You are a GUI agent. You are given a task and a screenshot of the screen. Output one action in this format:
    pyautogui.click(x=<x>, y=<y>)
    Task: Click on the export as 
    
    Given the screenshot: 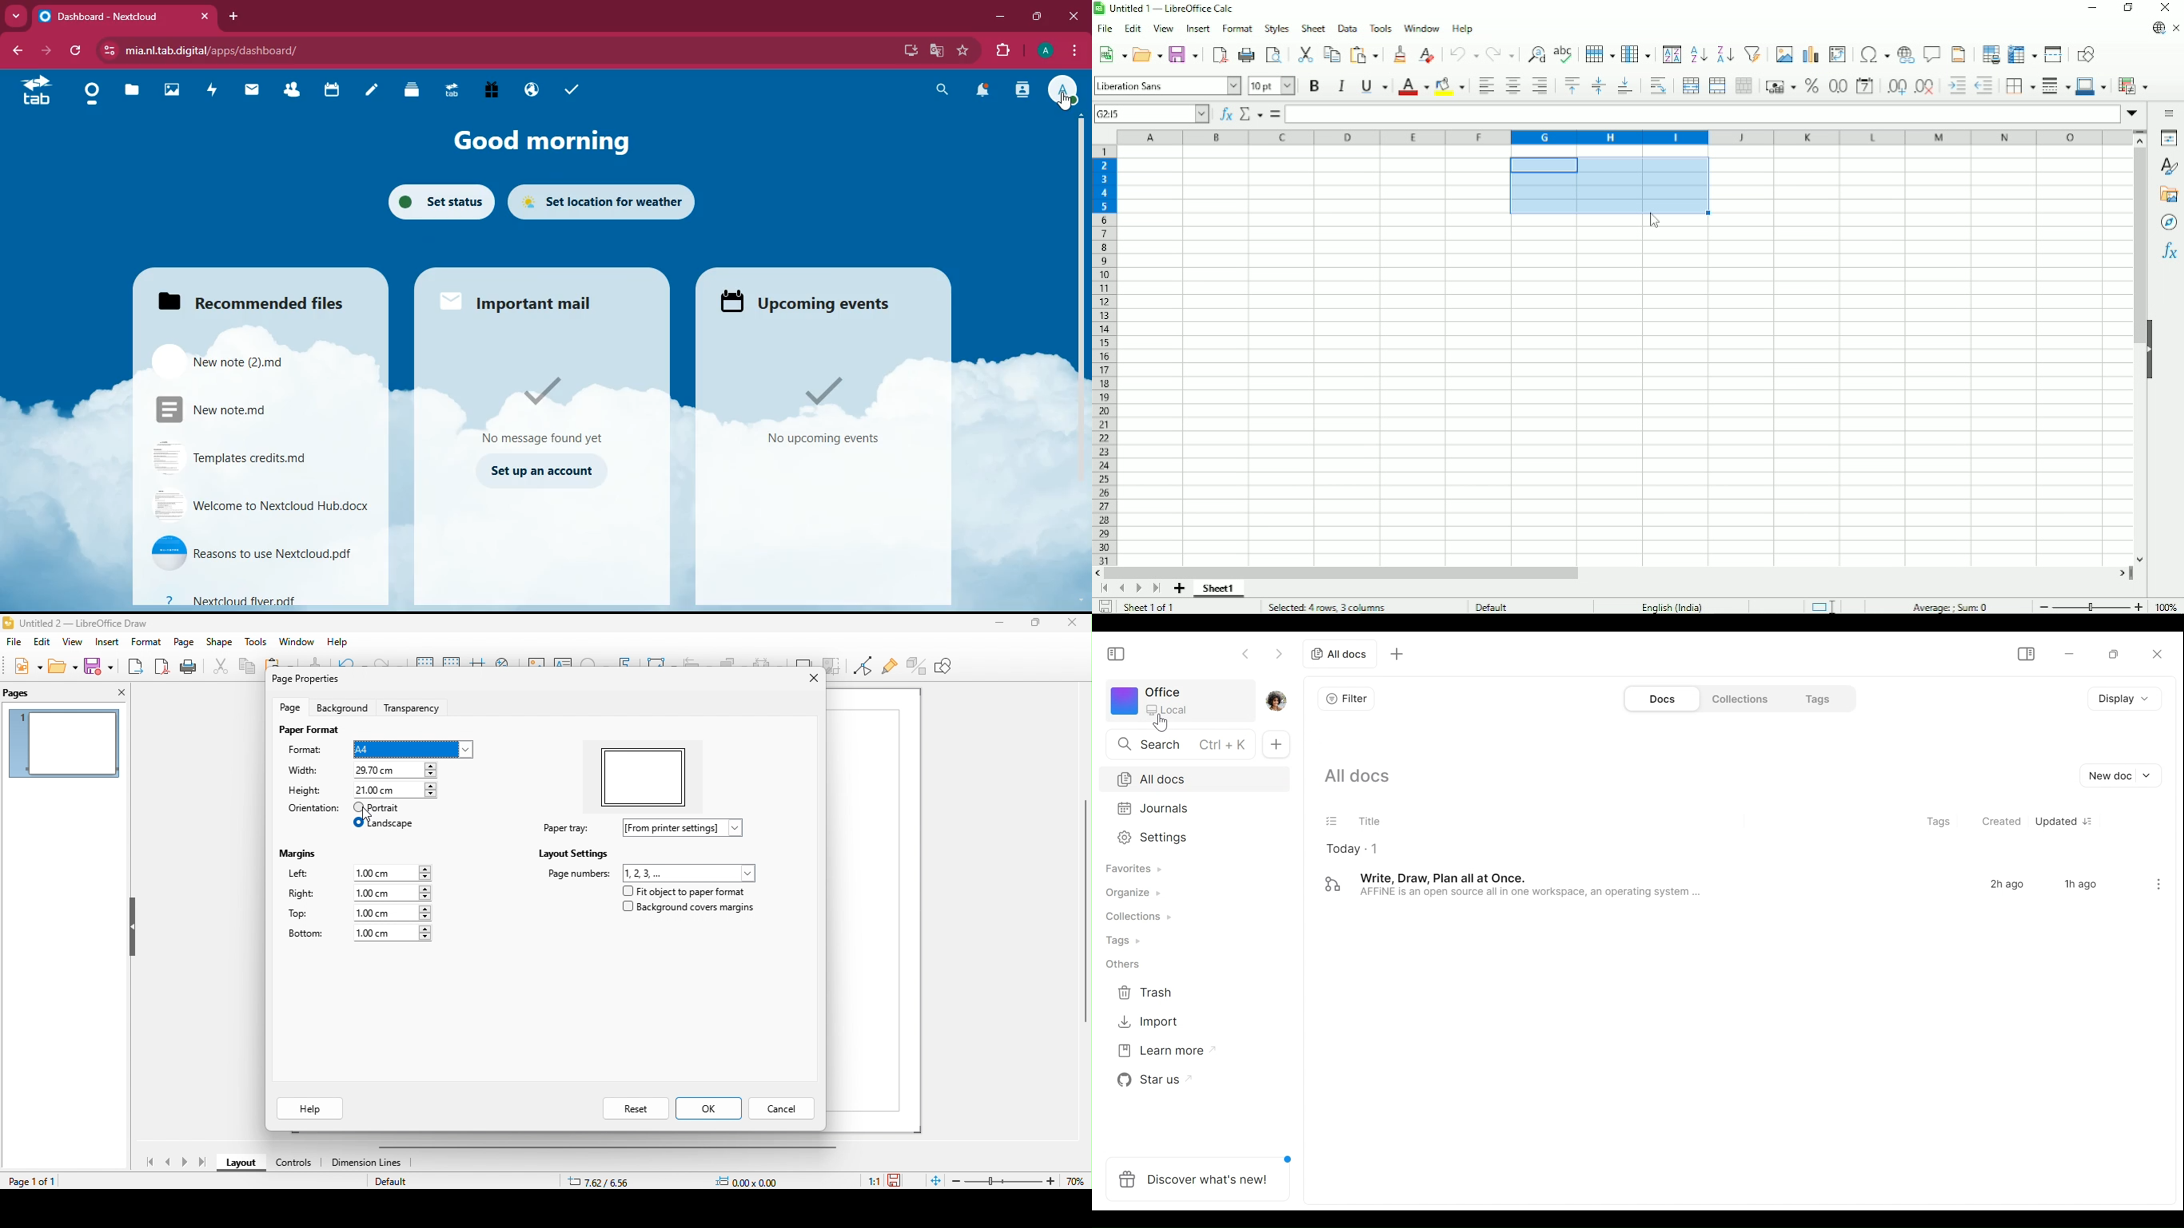 What is the action you would take?
    pyautogui.click(x=136, y=667)
    